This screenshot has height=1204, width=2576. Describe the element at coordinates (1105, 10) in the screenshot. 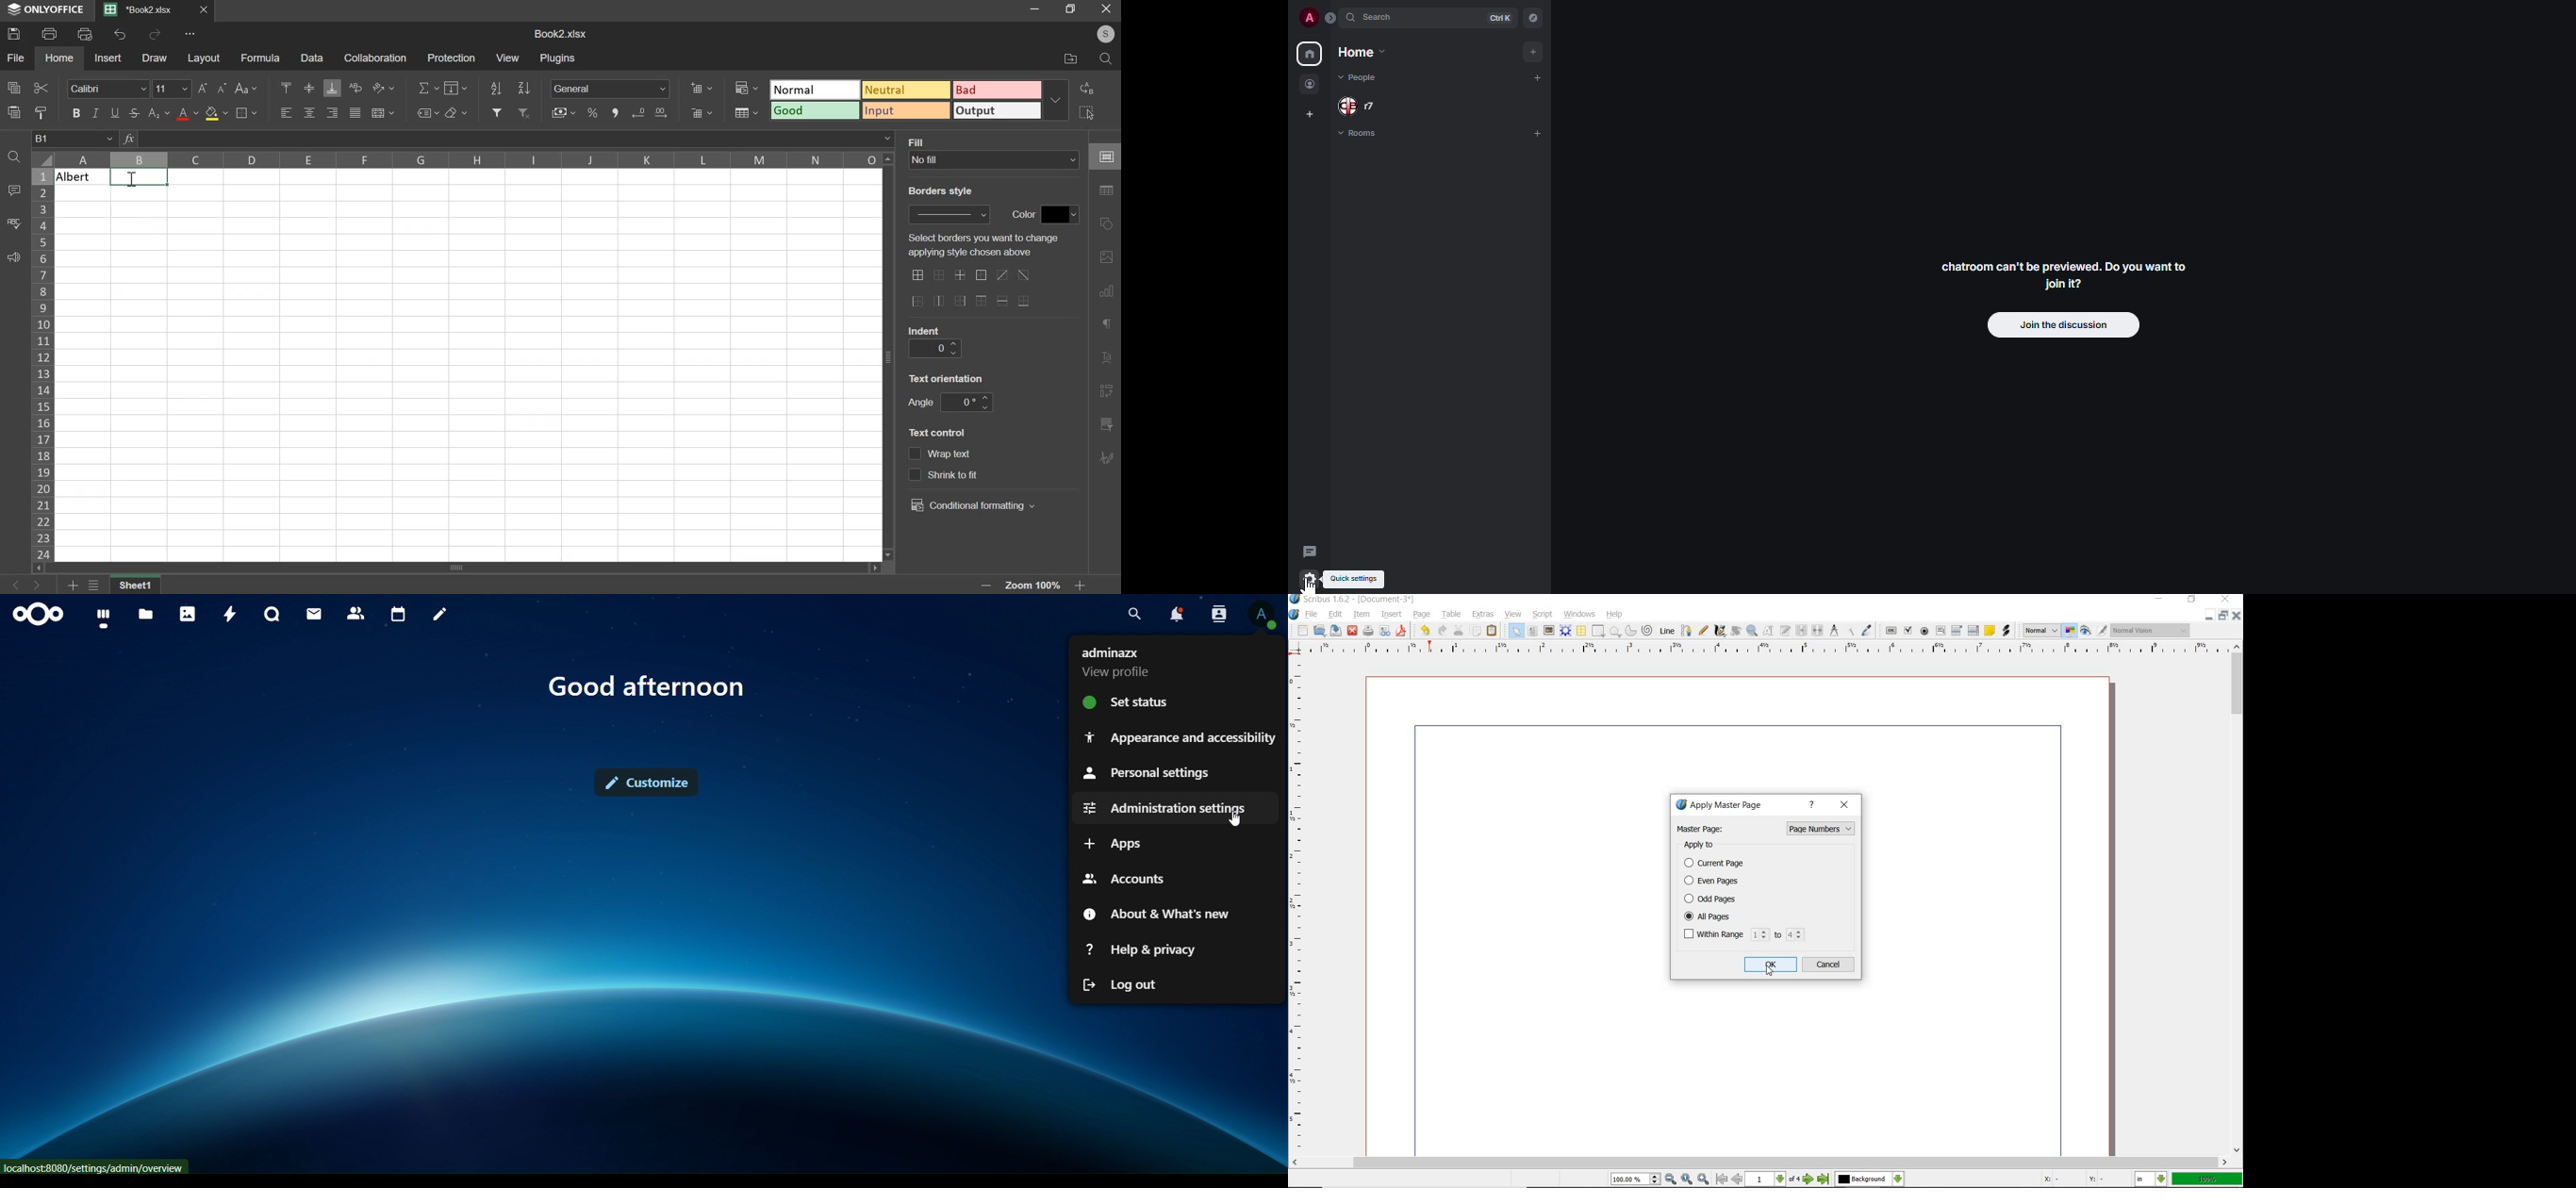

I see `close` at that location.